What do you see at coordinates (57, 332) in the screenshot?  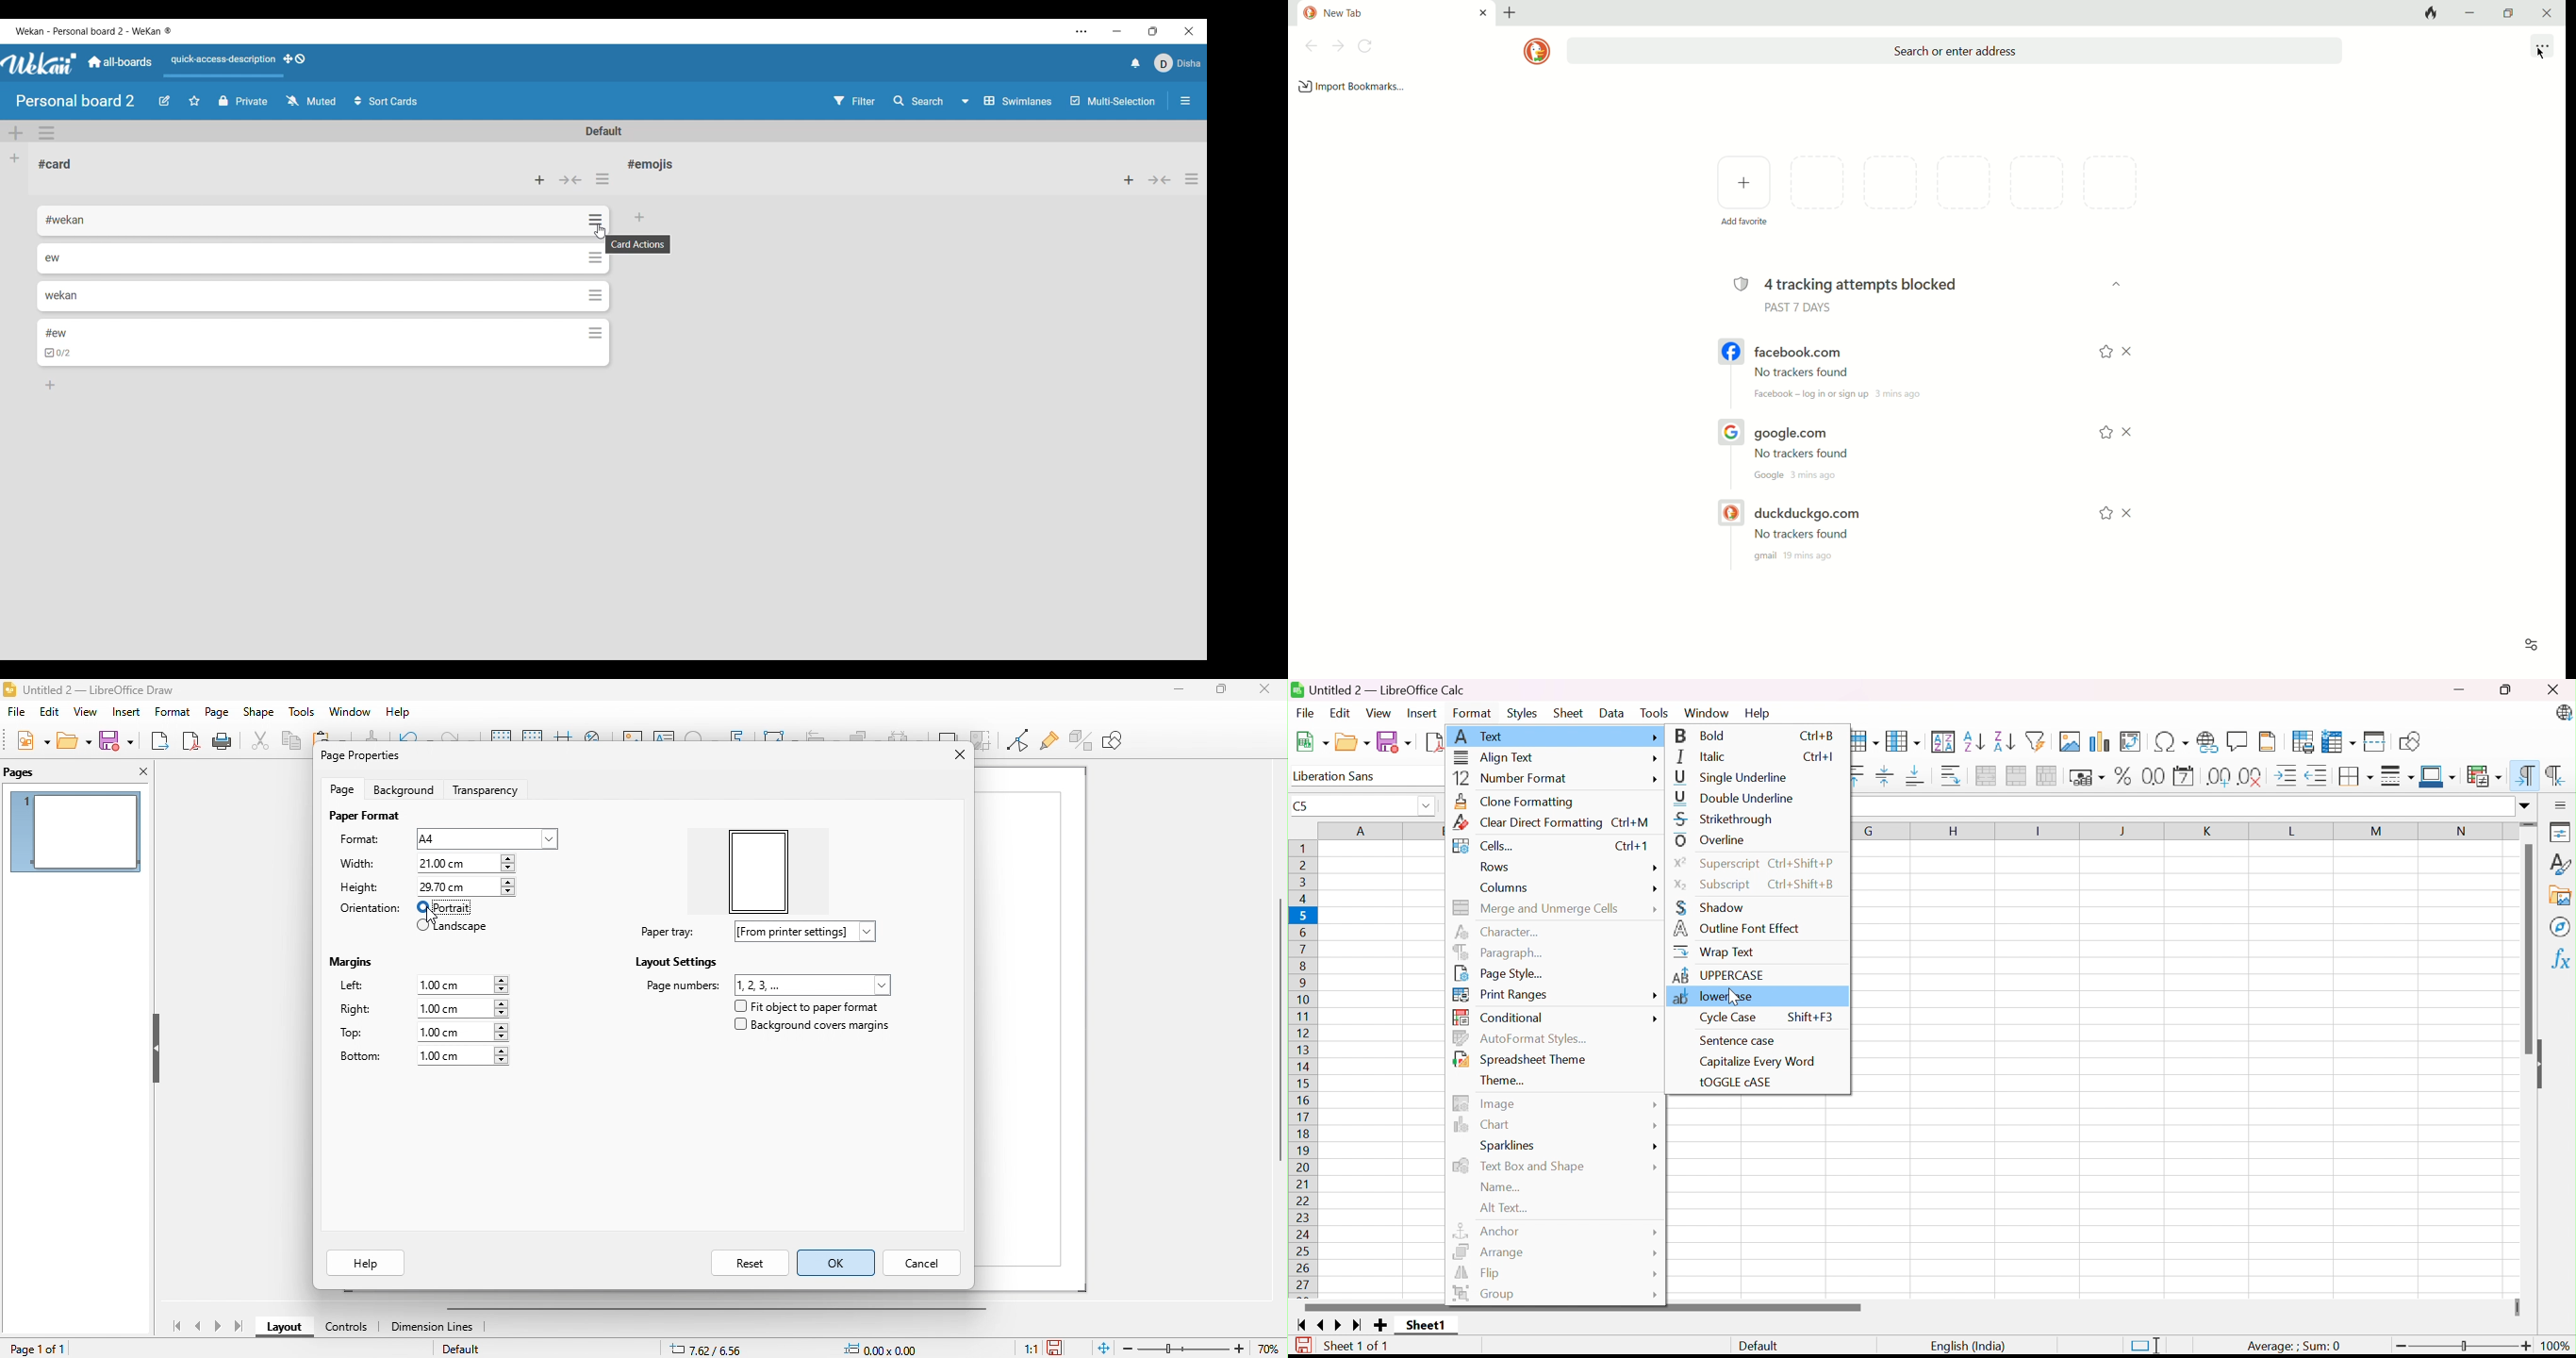 I see `#ew` at bounding box center [57, 332].